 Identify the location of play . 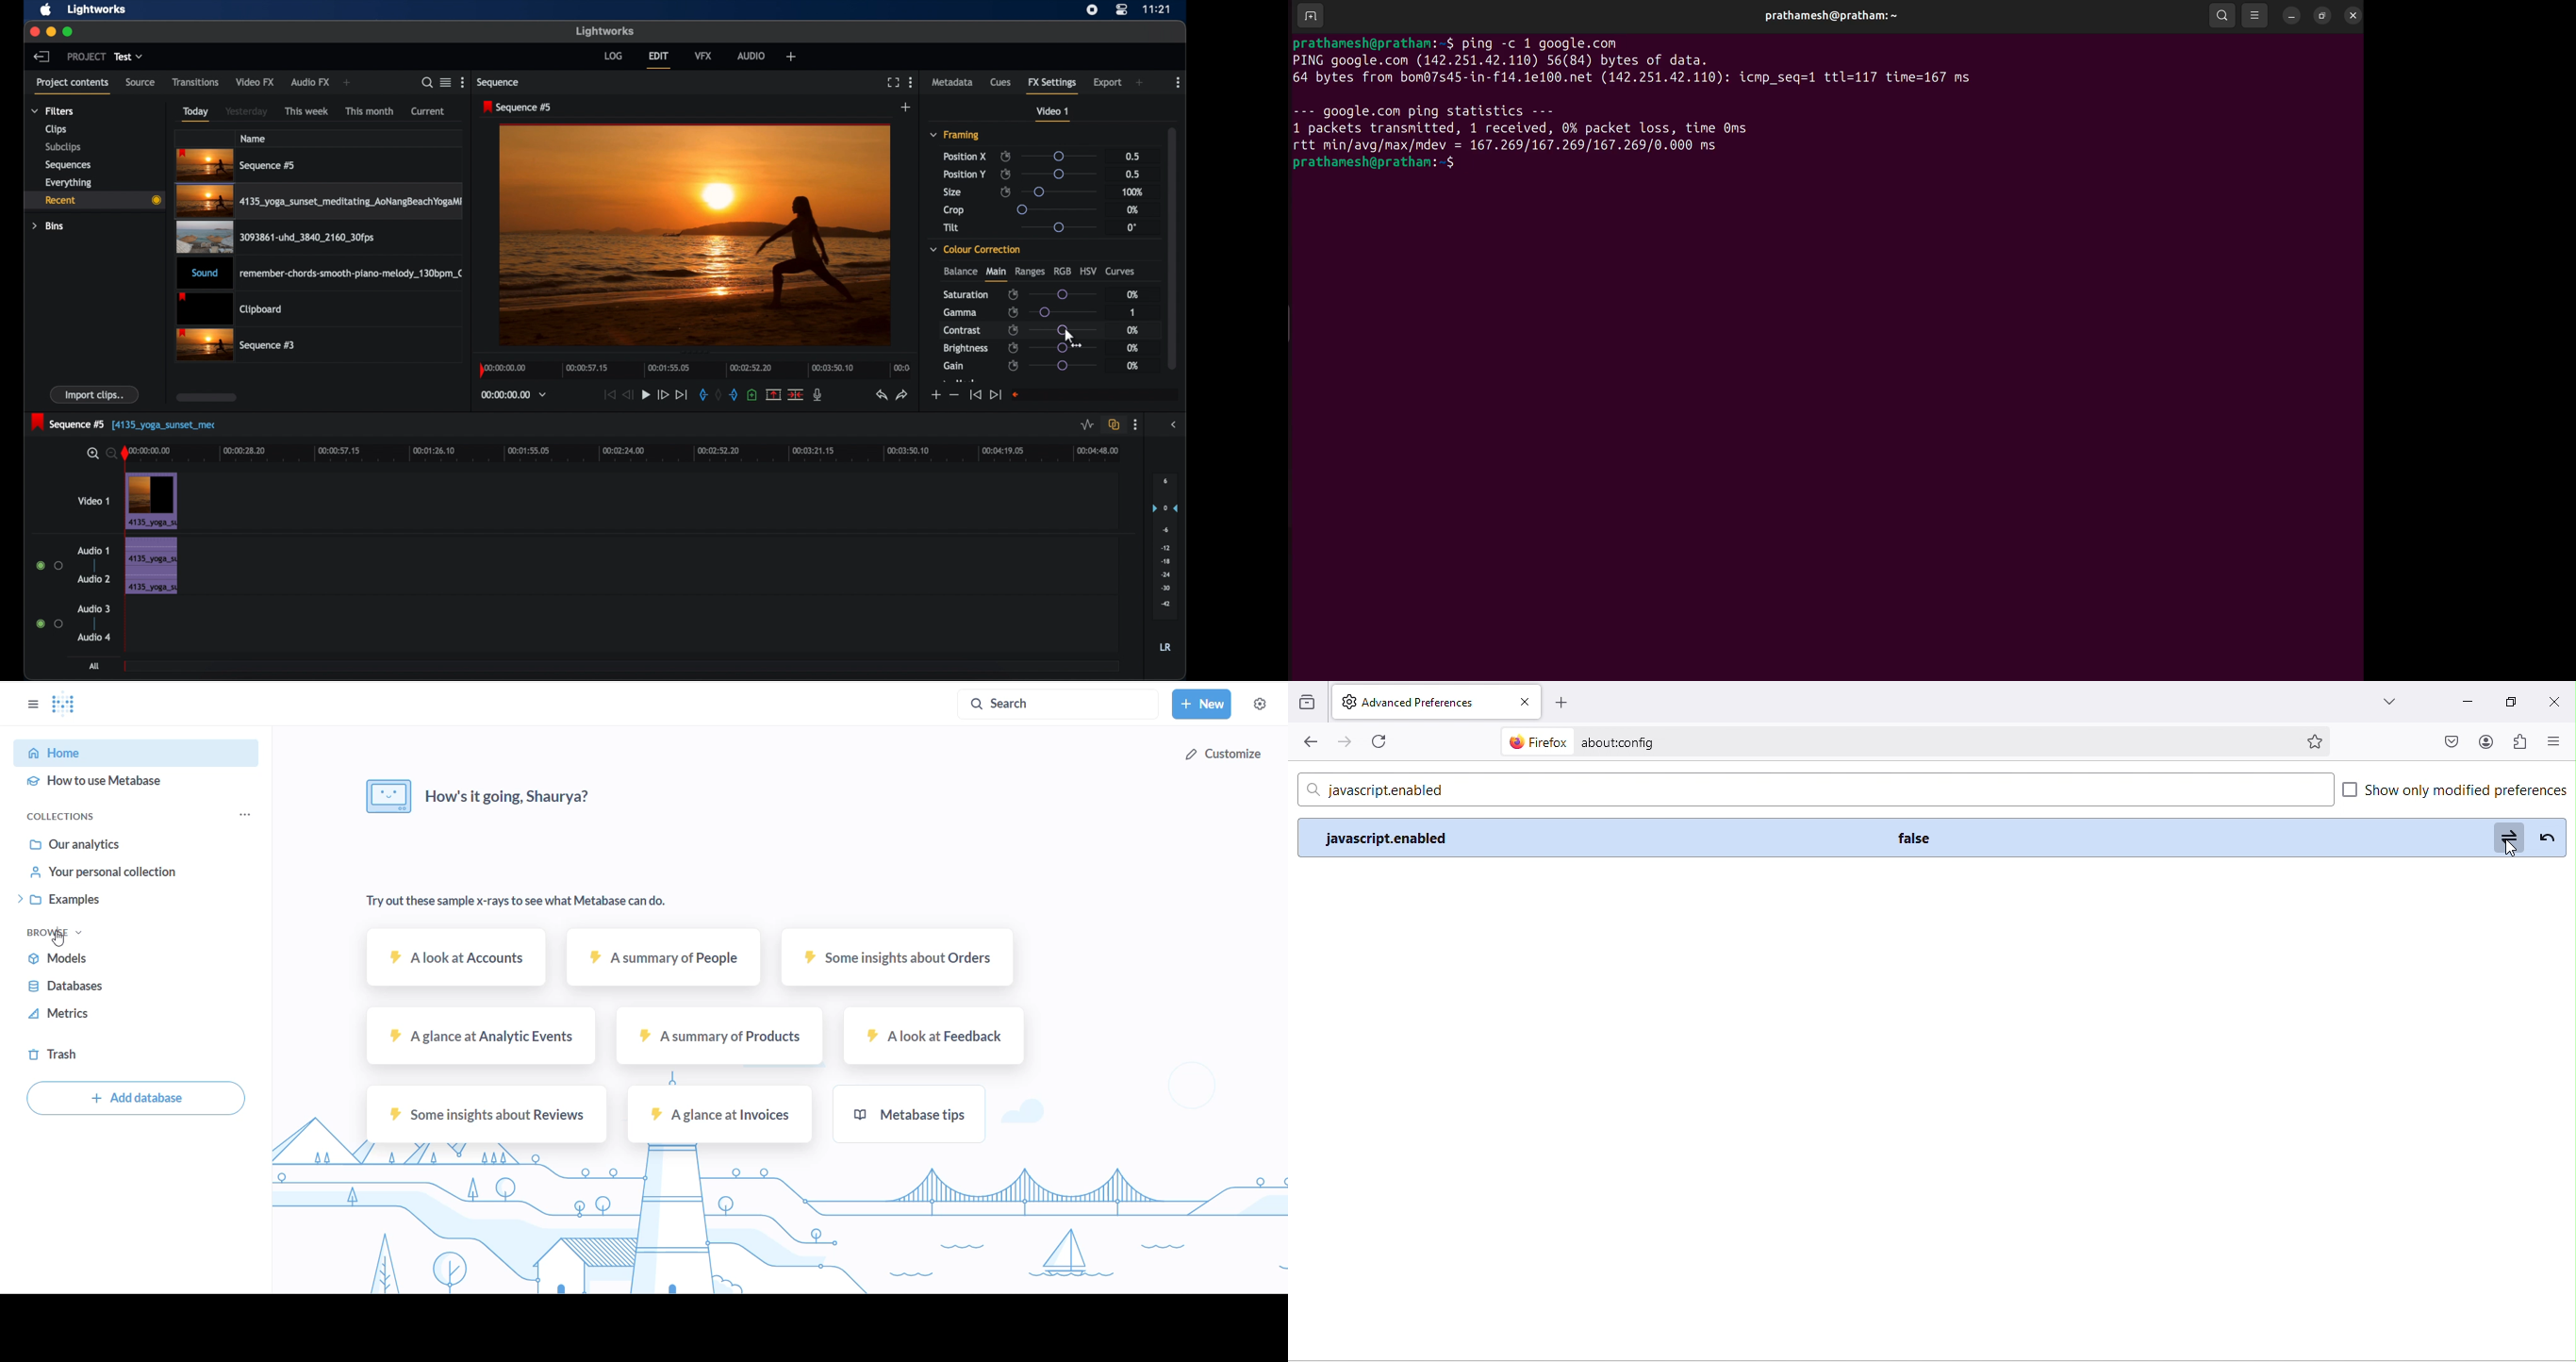
(646, 395).